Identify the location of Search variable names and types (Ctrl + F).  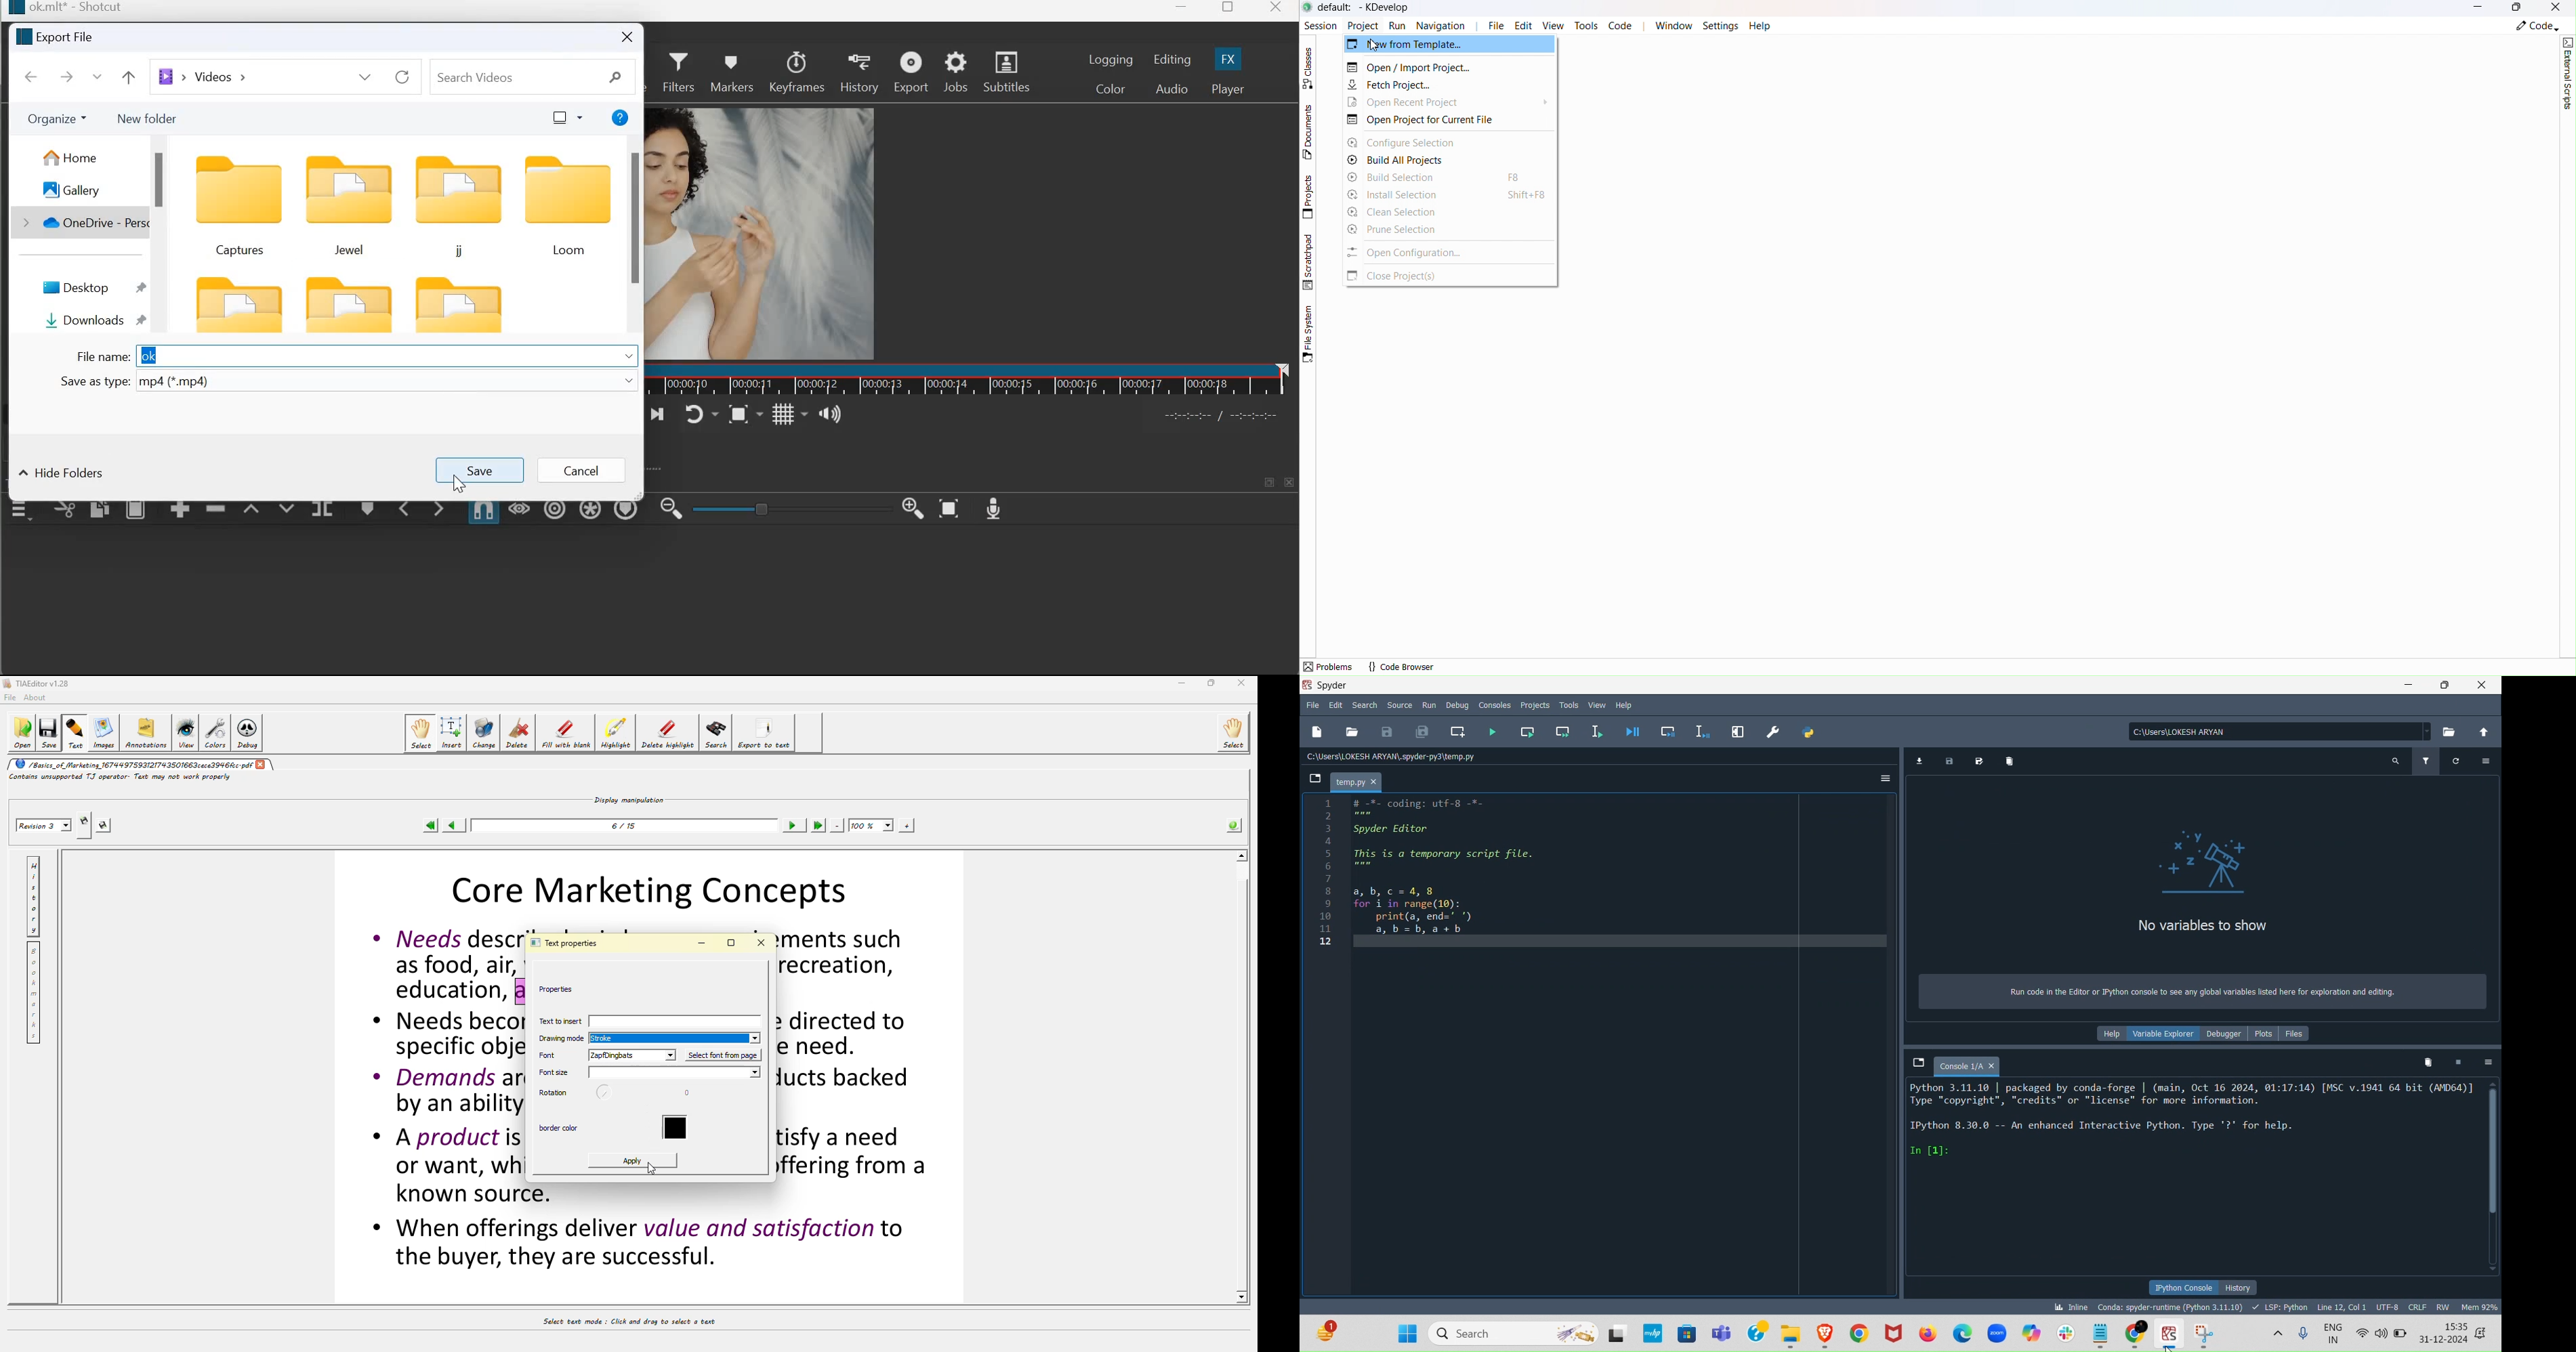
(2394, 764).